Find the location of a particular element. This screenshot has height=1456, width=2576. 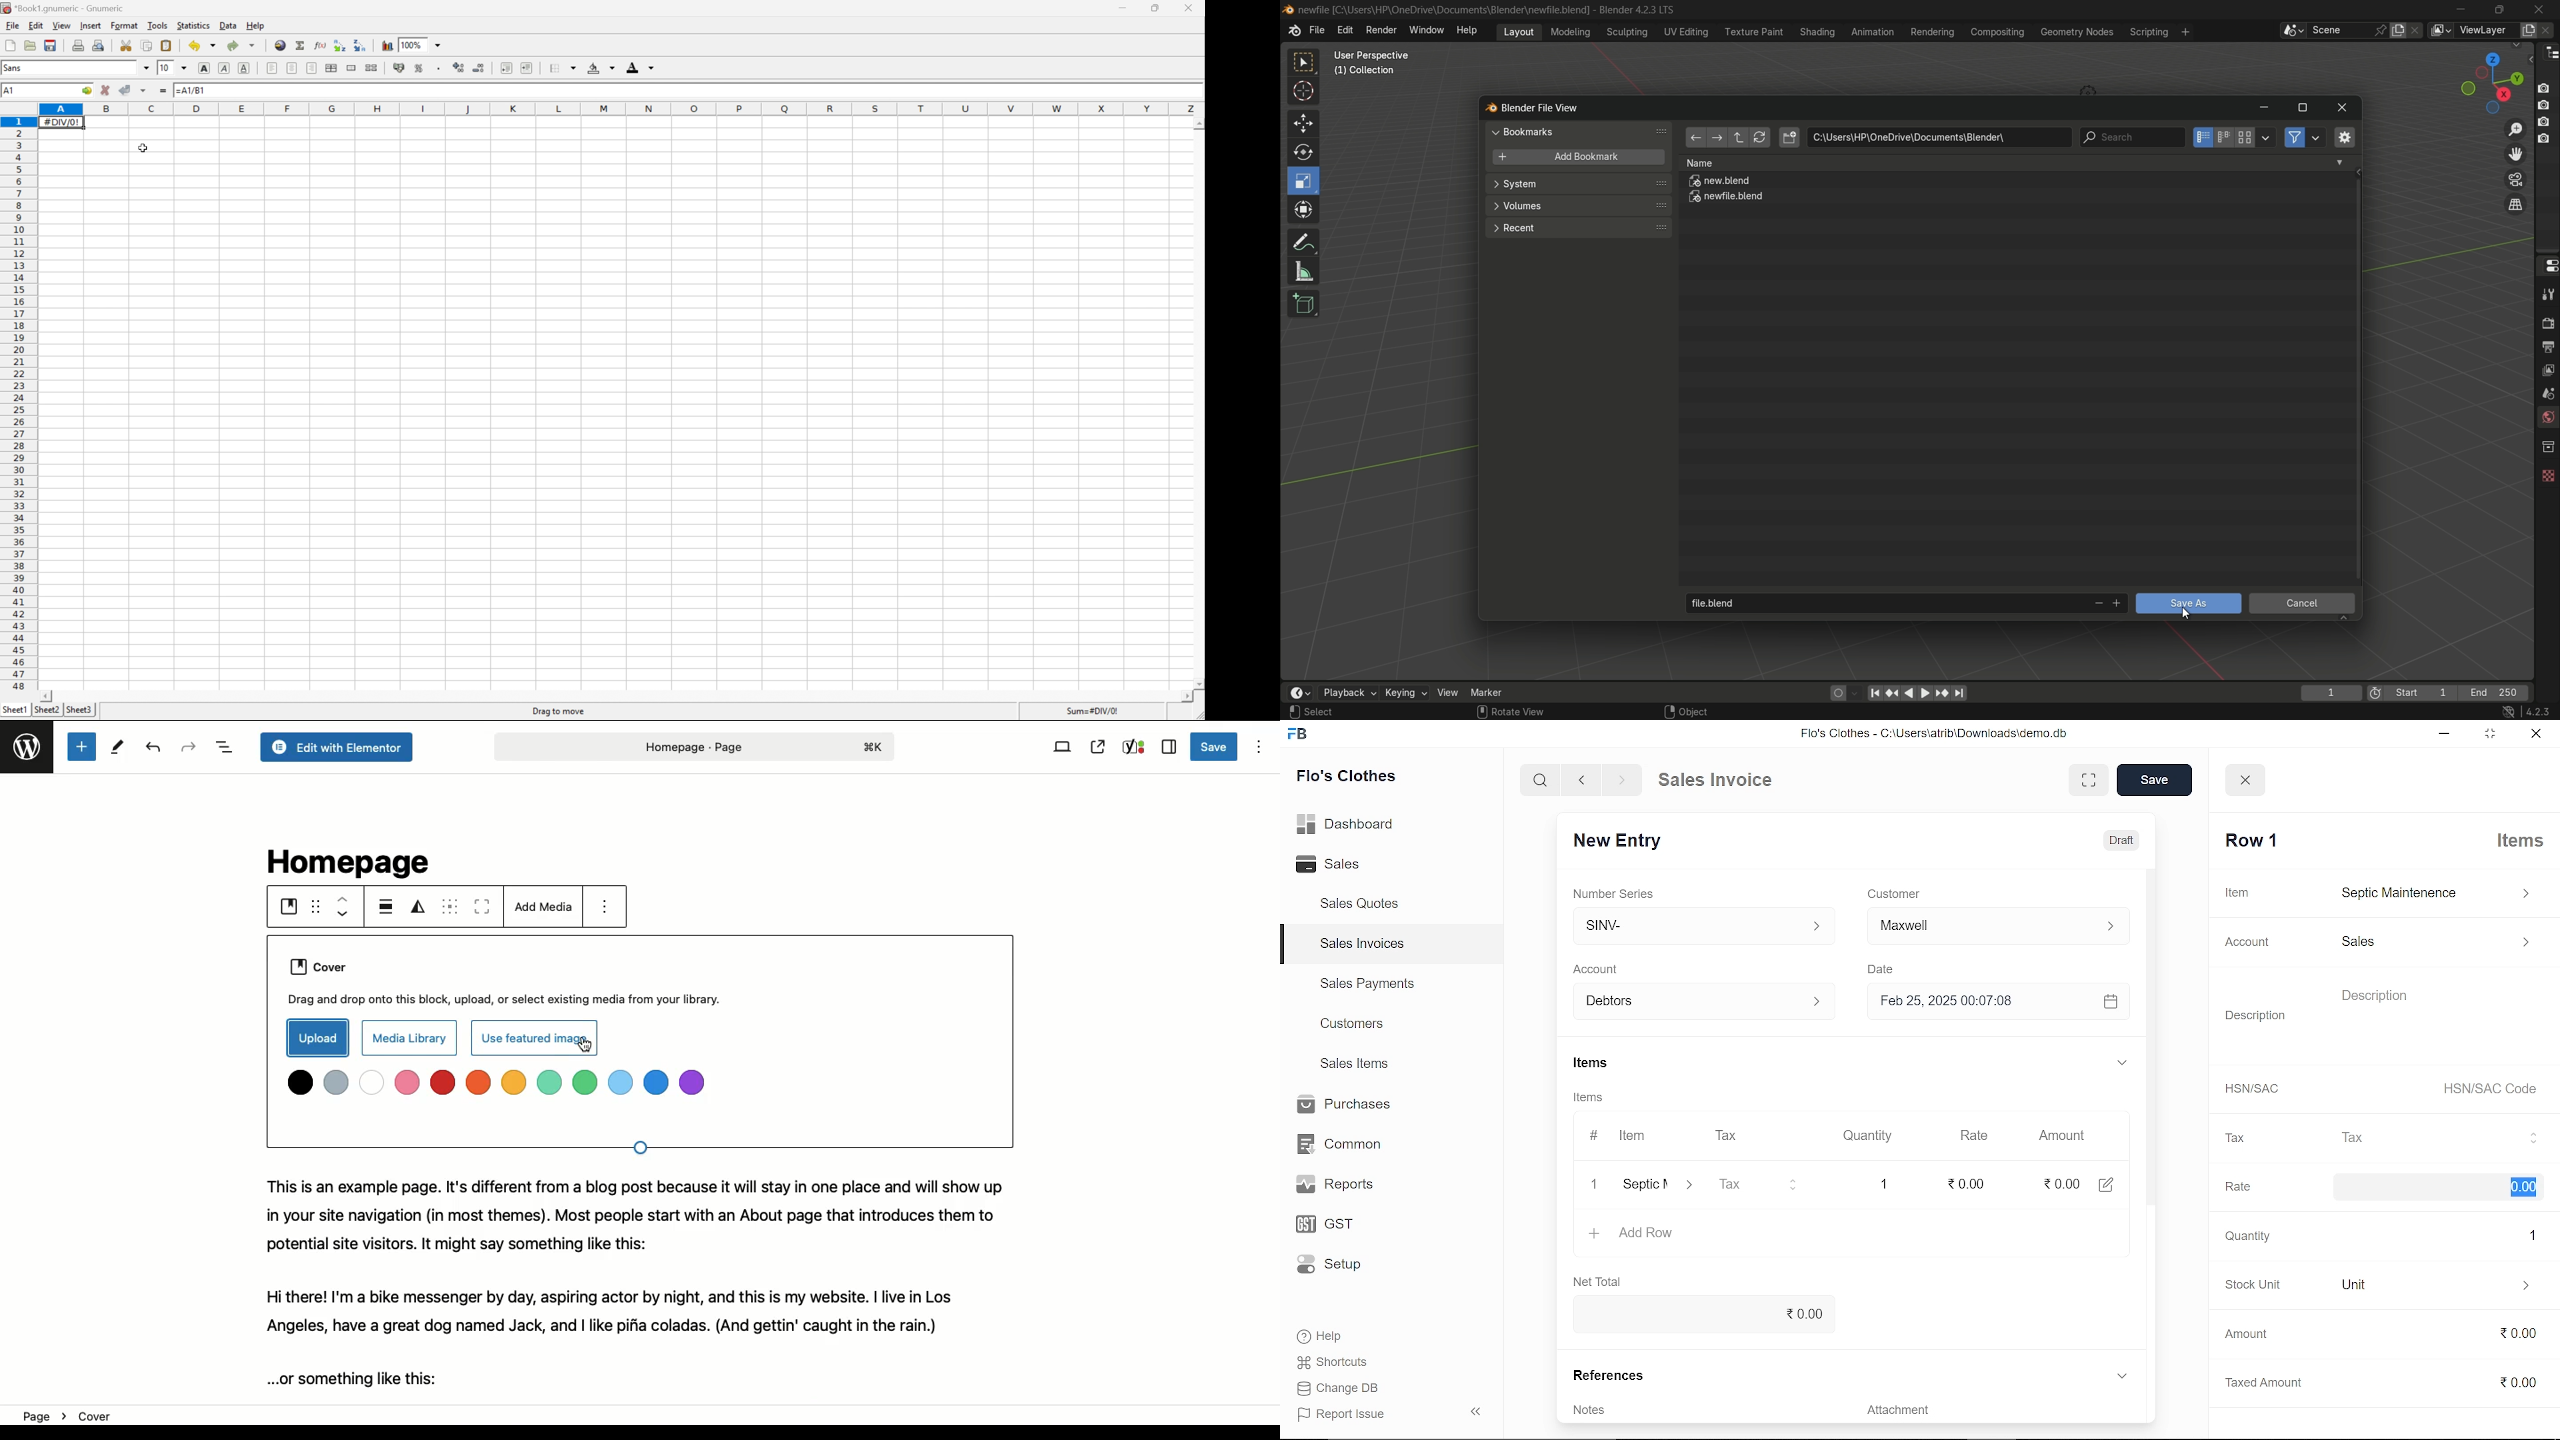

Change DB is located at coordinates (1340, 1387).